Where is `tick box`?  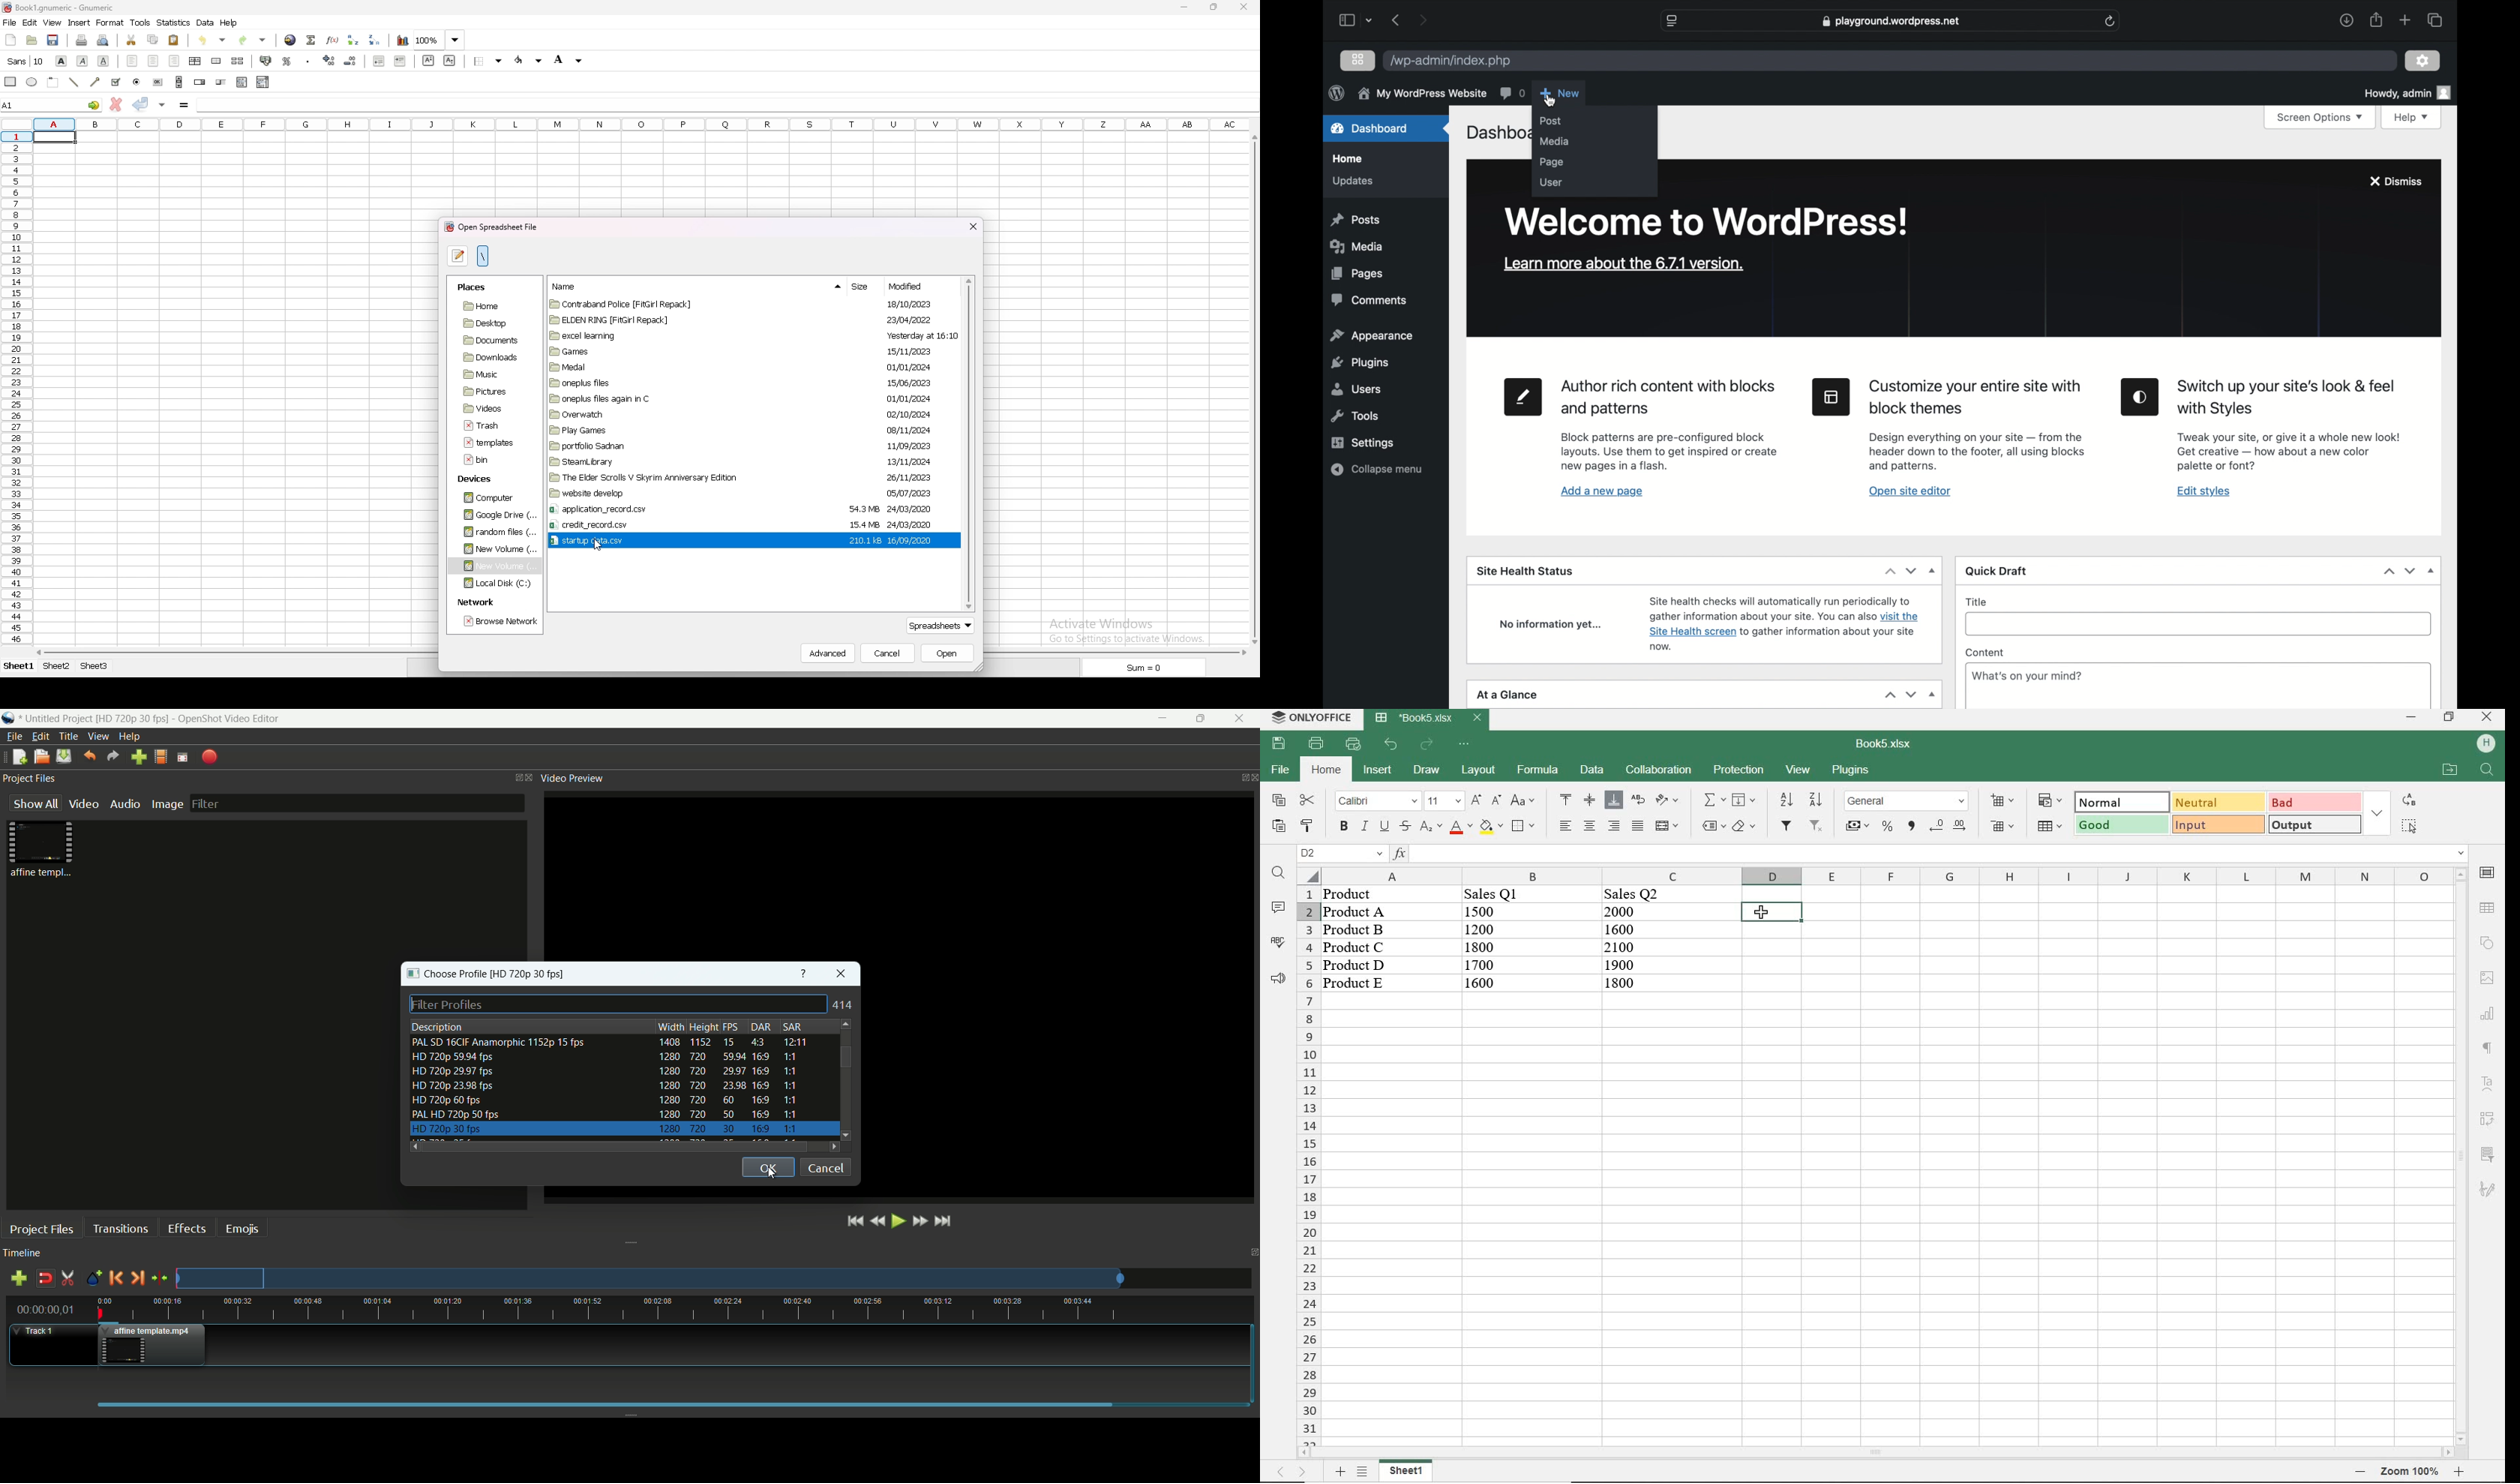
tick box is located at coordinates (116, 82).